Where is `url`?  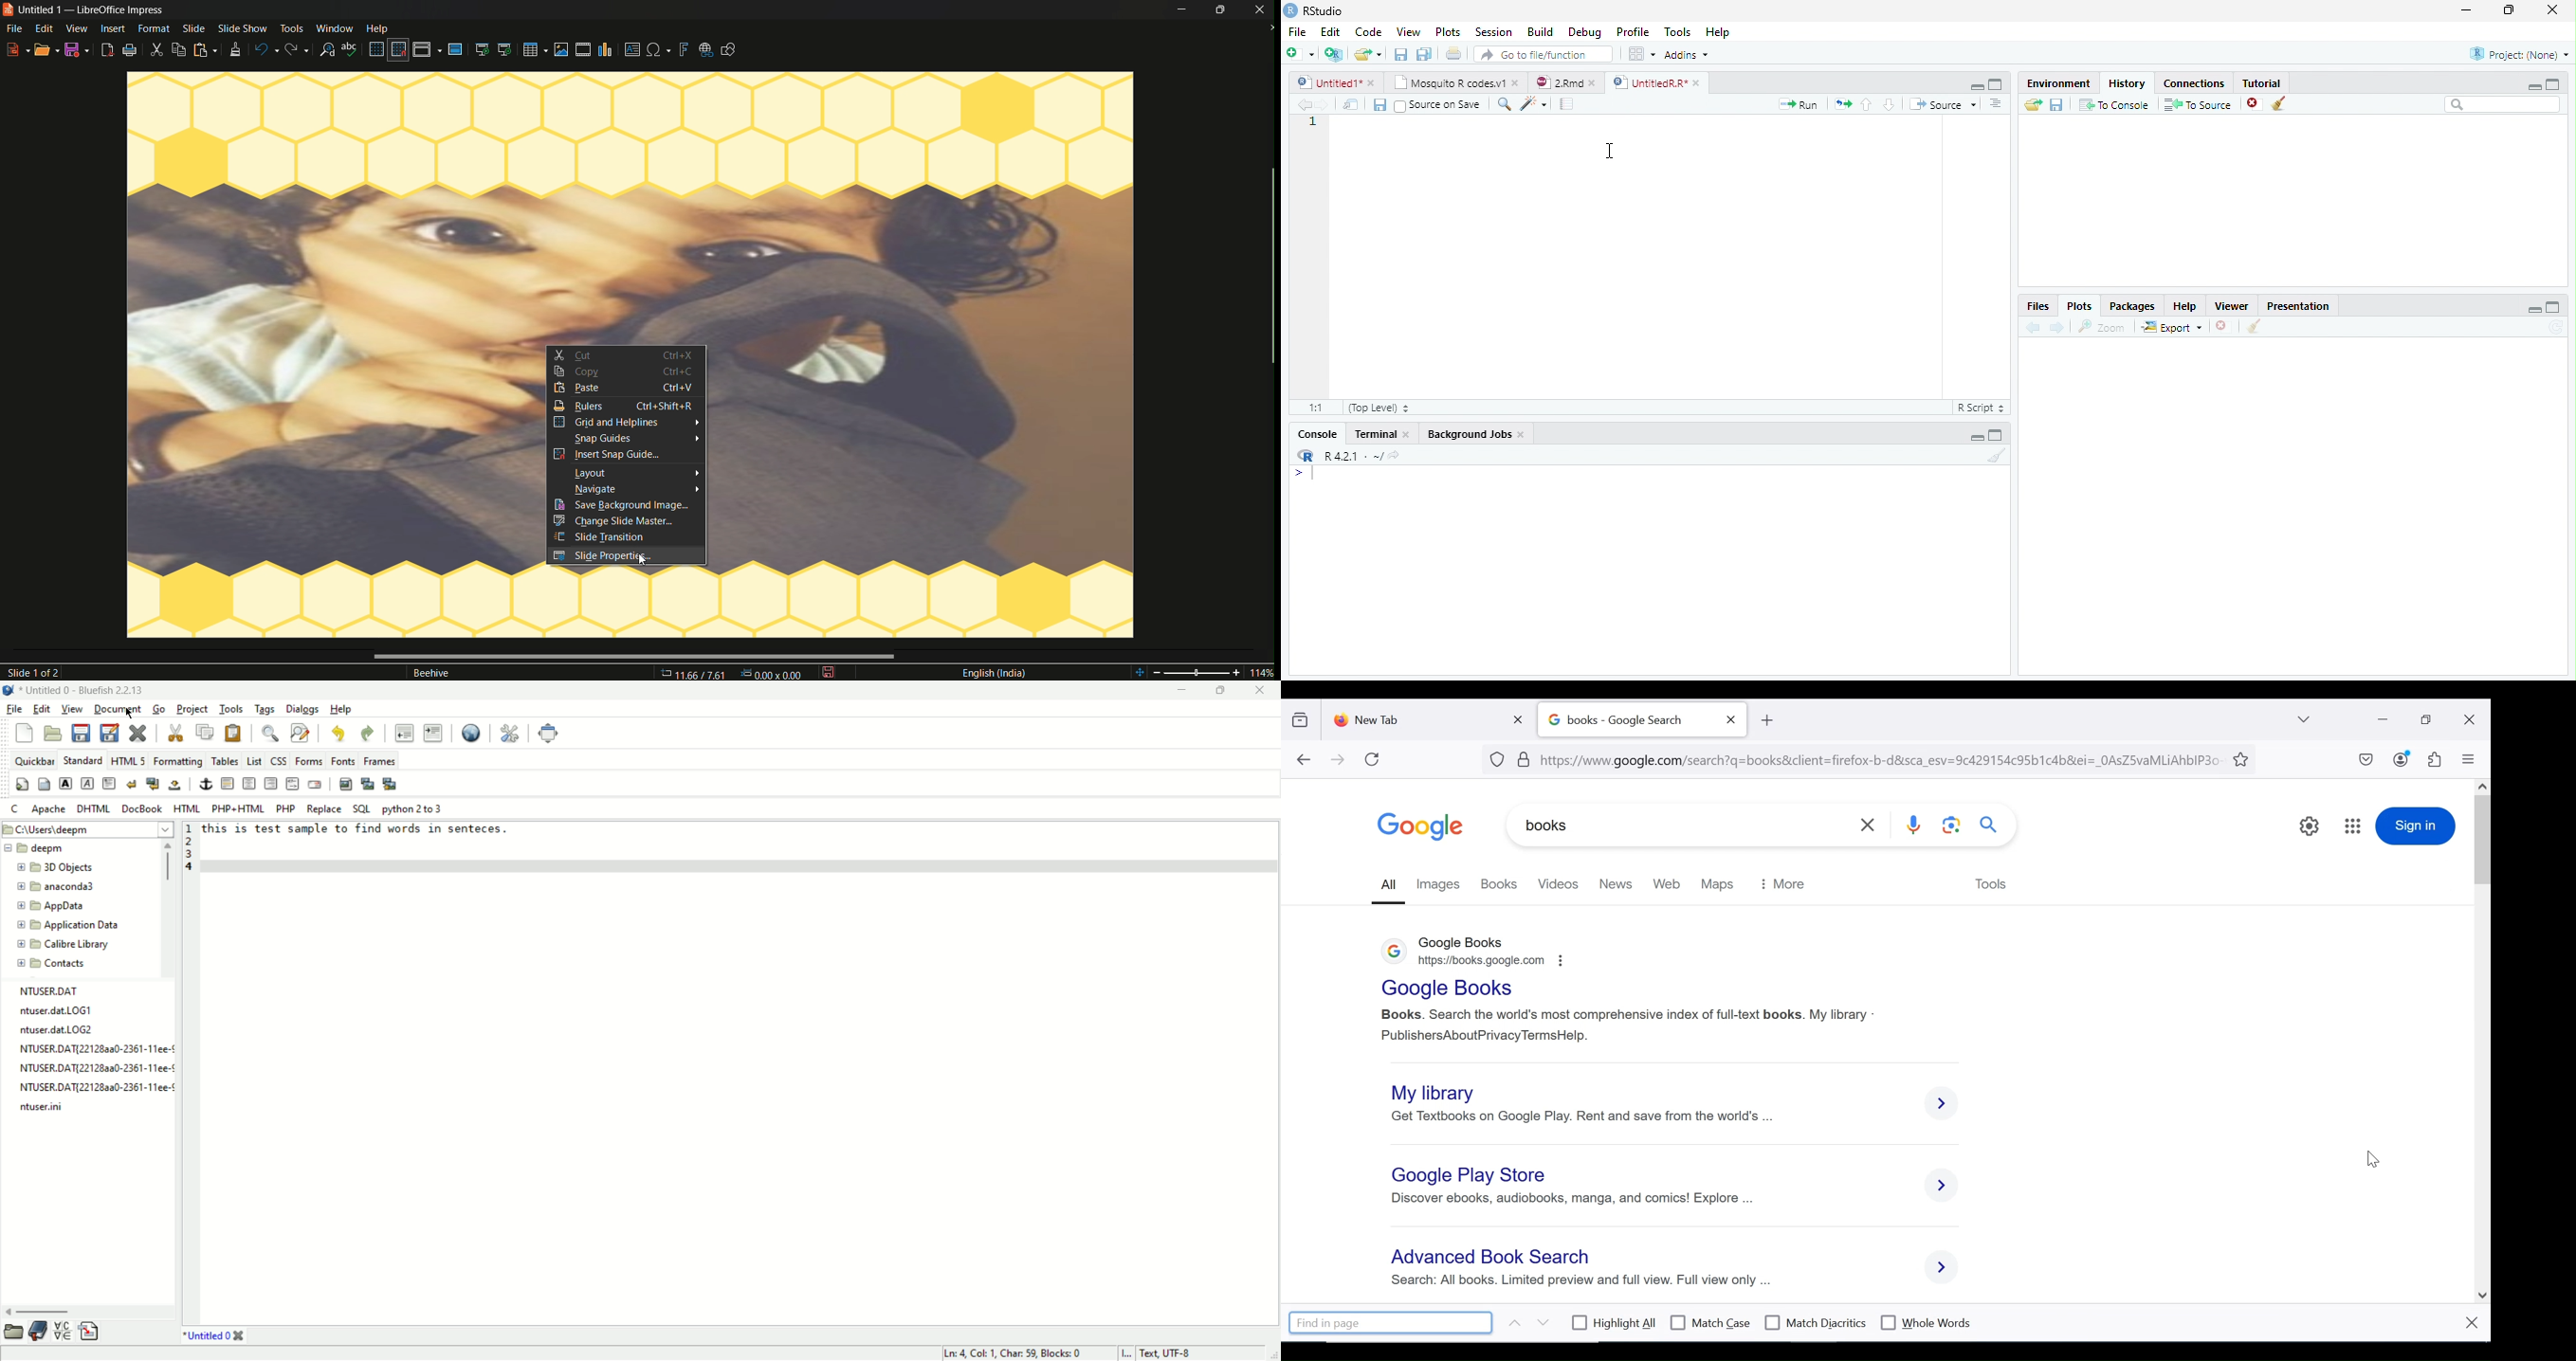
url is located at coordinates (1857, 758).